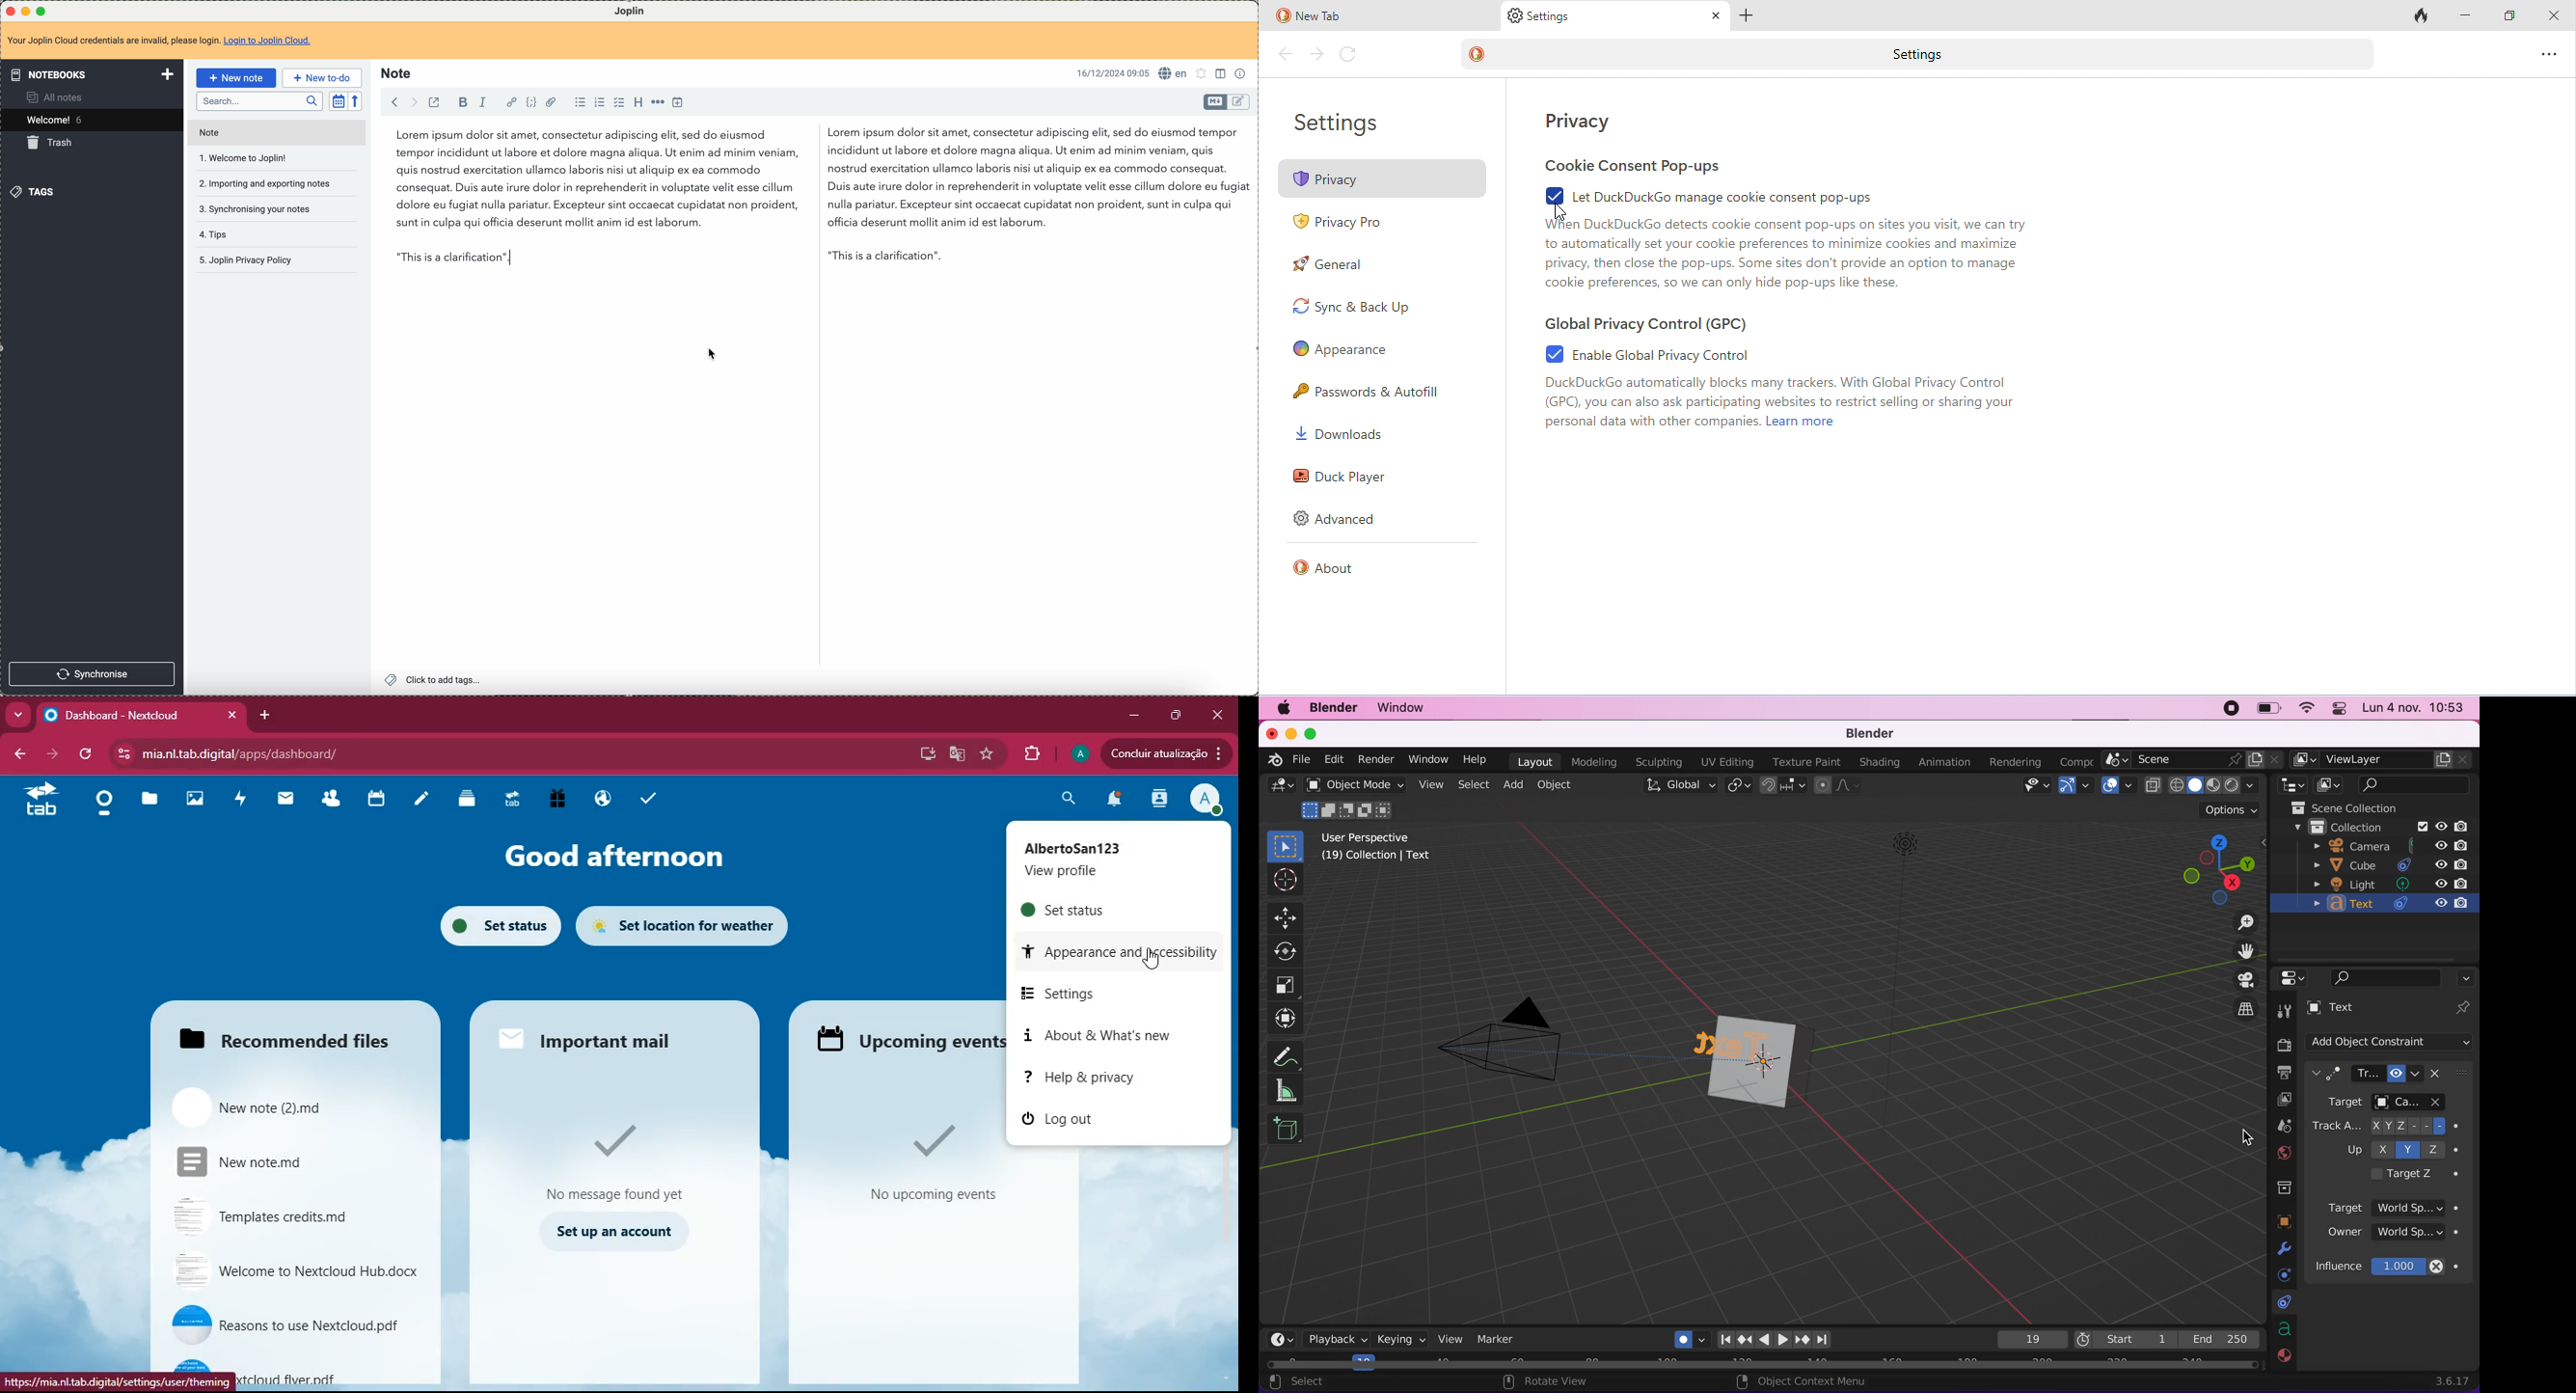  I want to click on maximize, so click(43, 10).